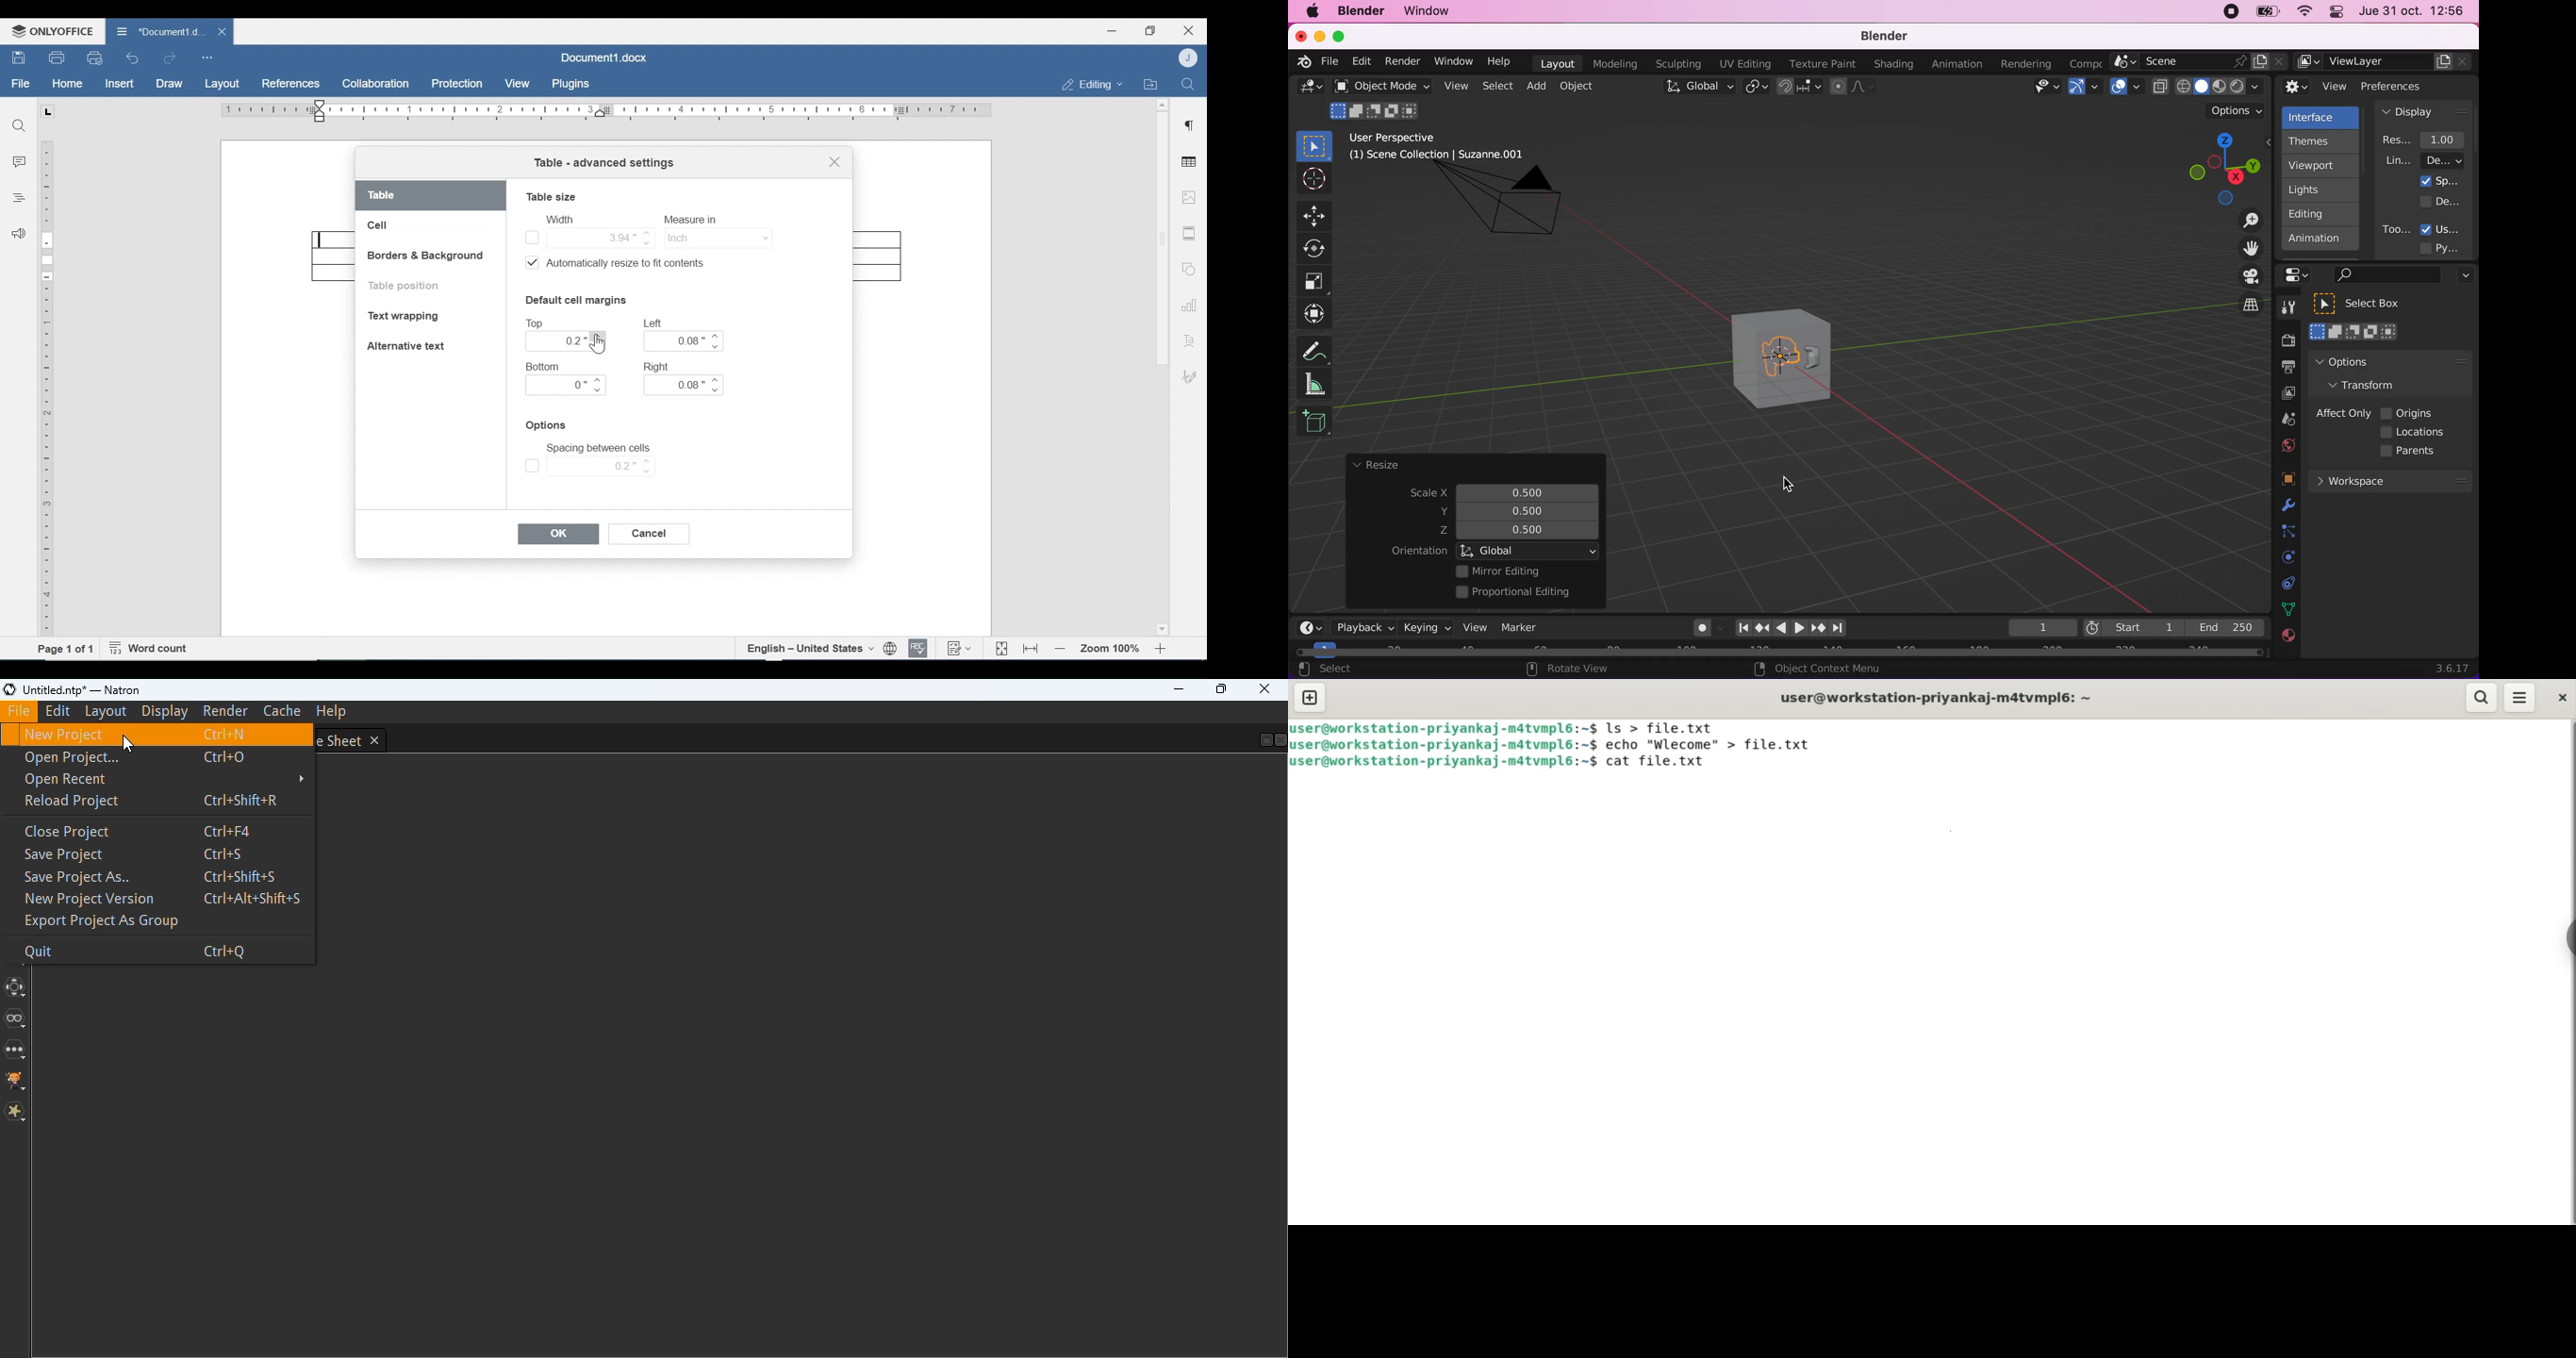  I want to click on Tab, so click(47, 111).